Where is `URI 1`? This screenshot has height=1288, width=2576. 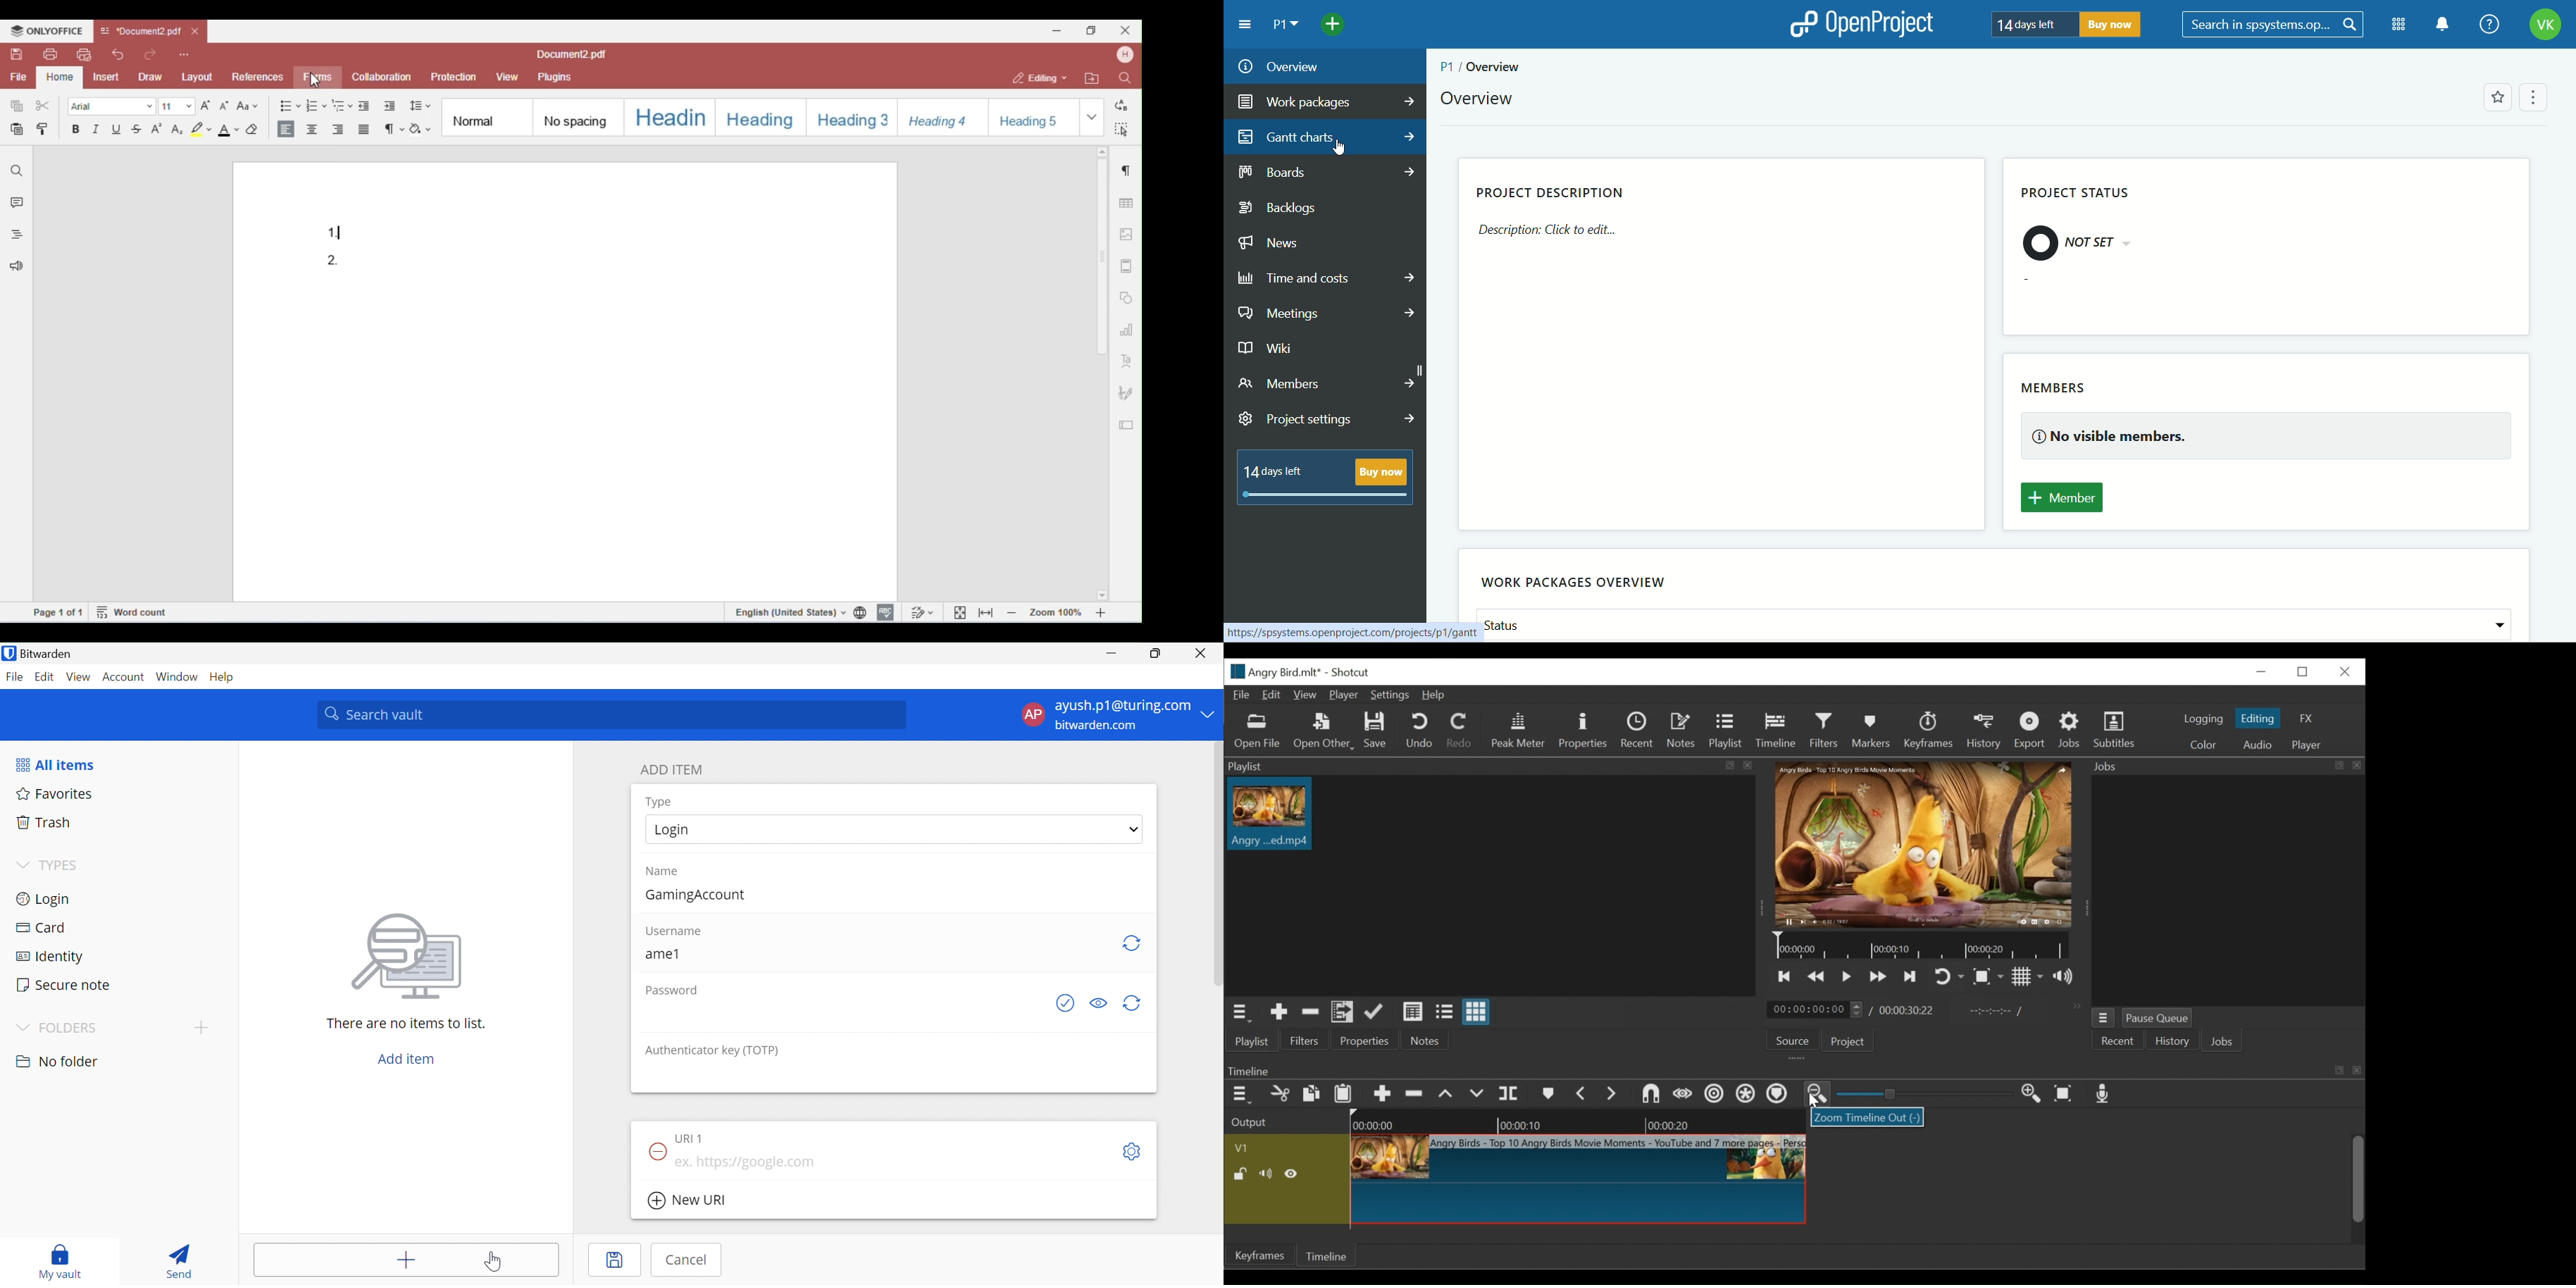 URI 1 is located at coordinates (694, 1138).